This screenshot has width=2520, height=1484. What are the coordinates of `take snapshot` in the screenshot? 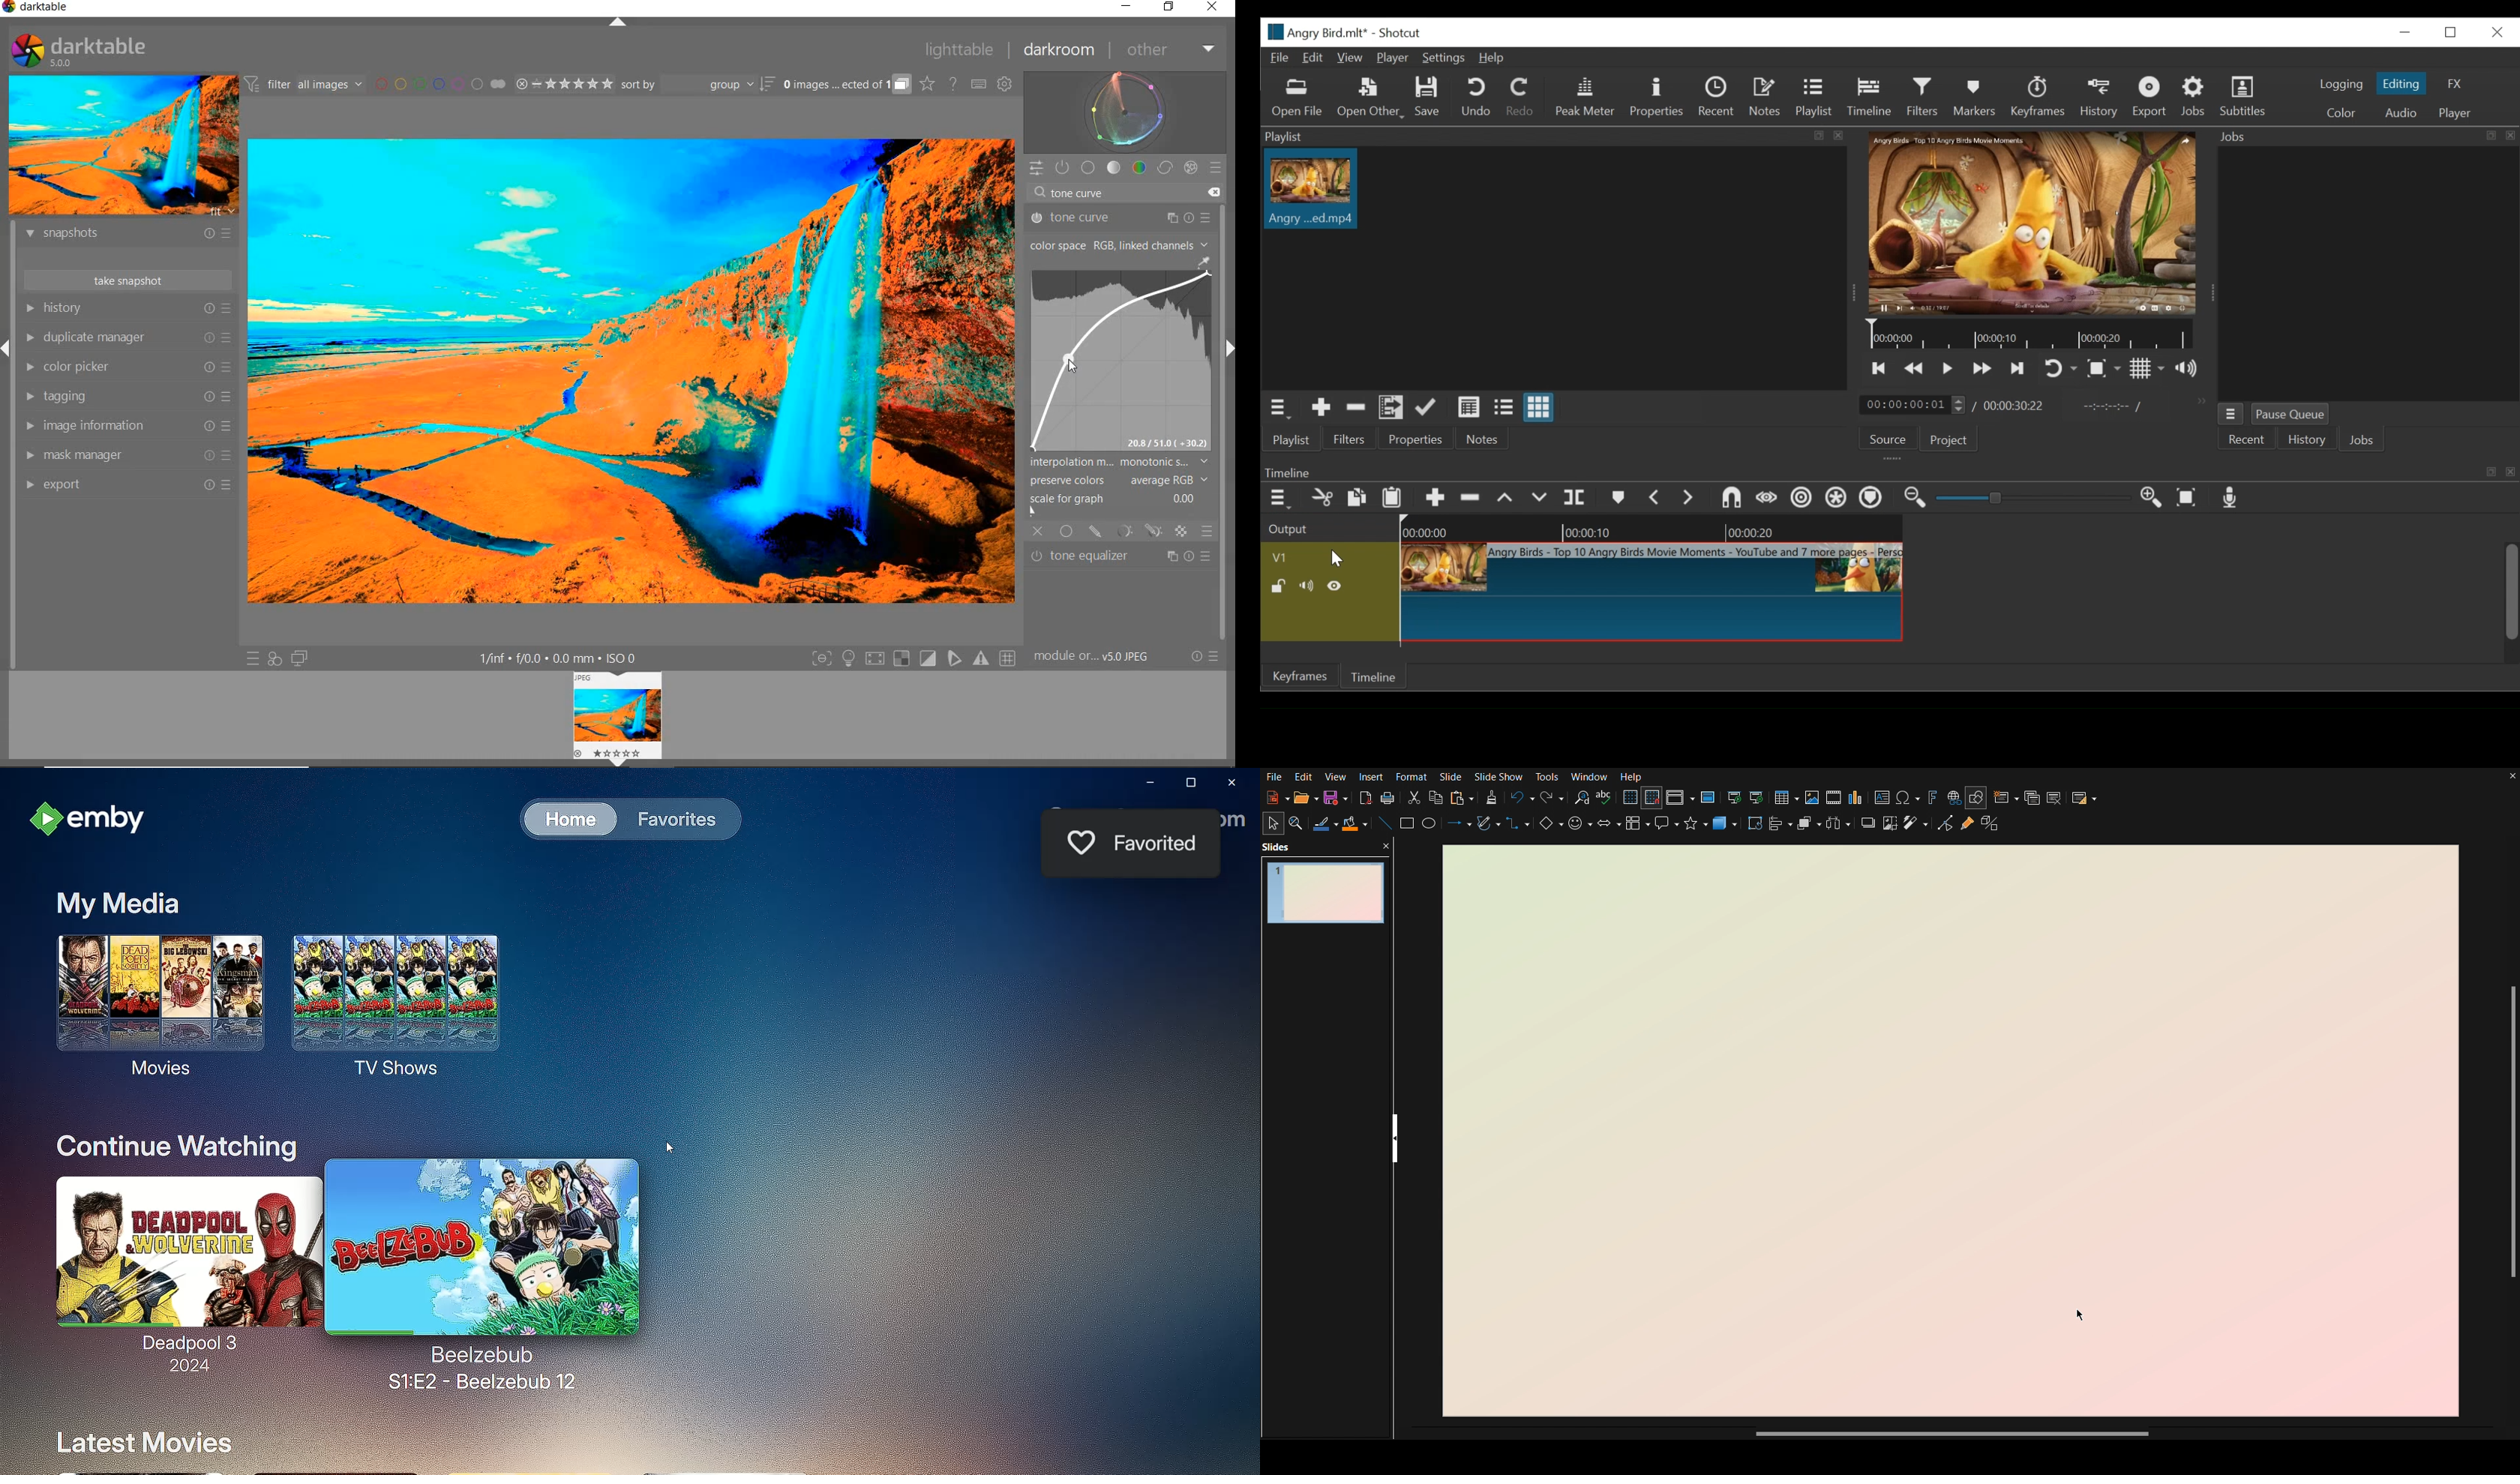 It's located at (127, 279).